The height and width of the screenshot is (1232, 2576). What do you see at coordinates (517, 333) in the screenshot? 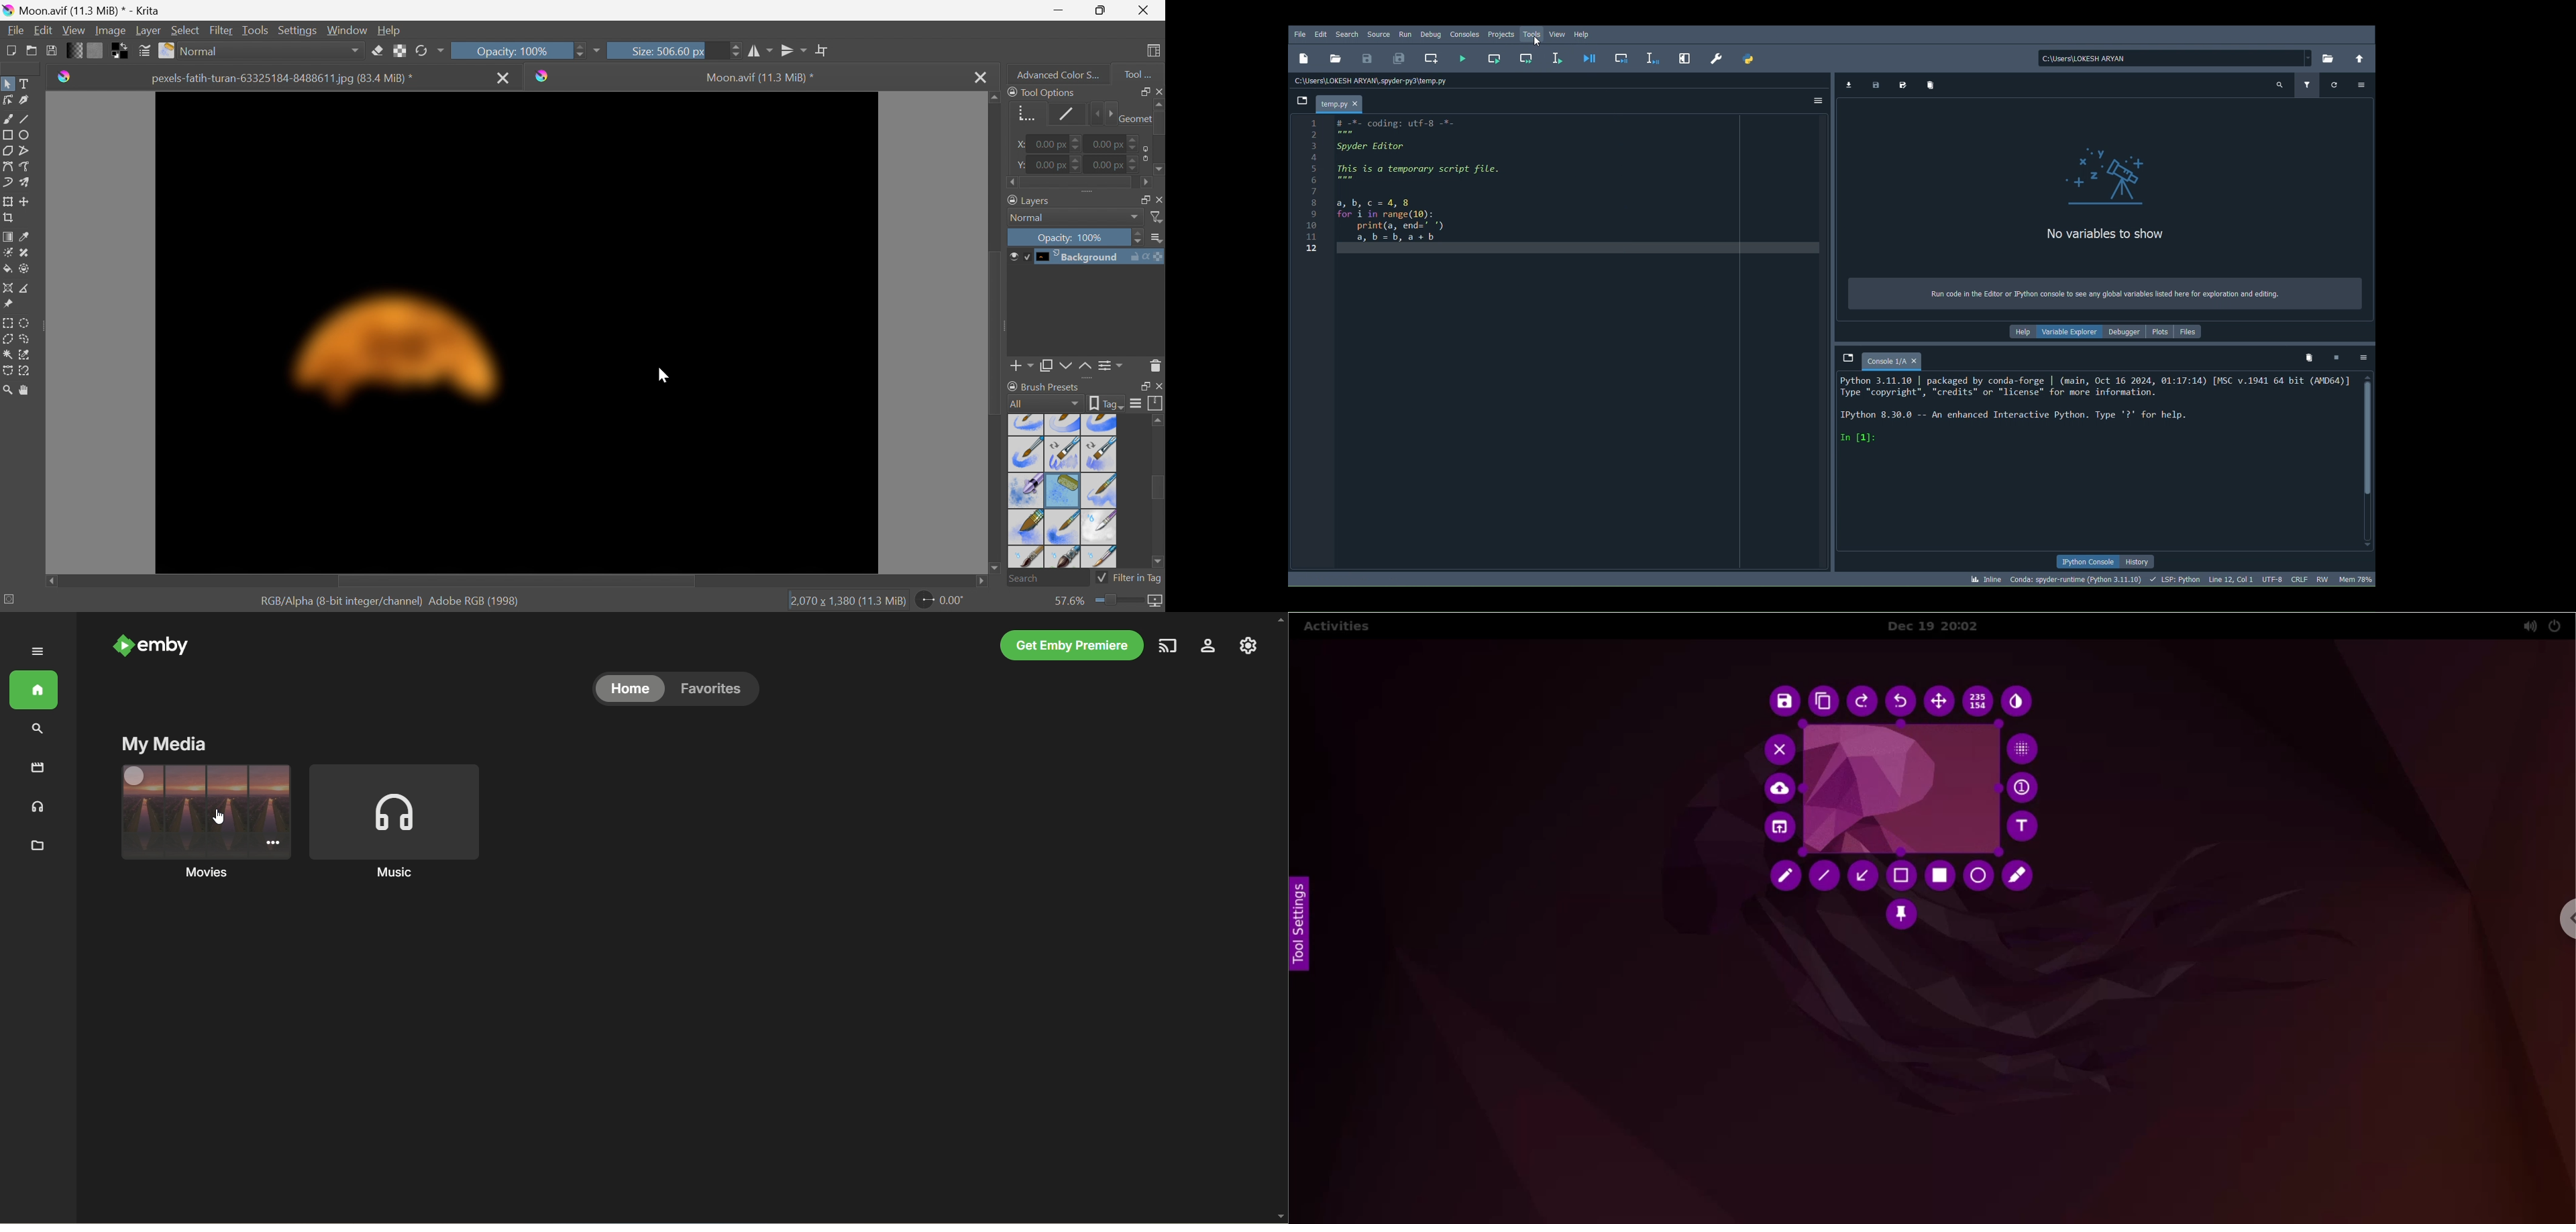
I see `Image` at bounding box center [517, 333].